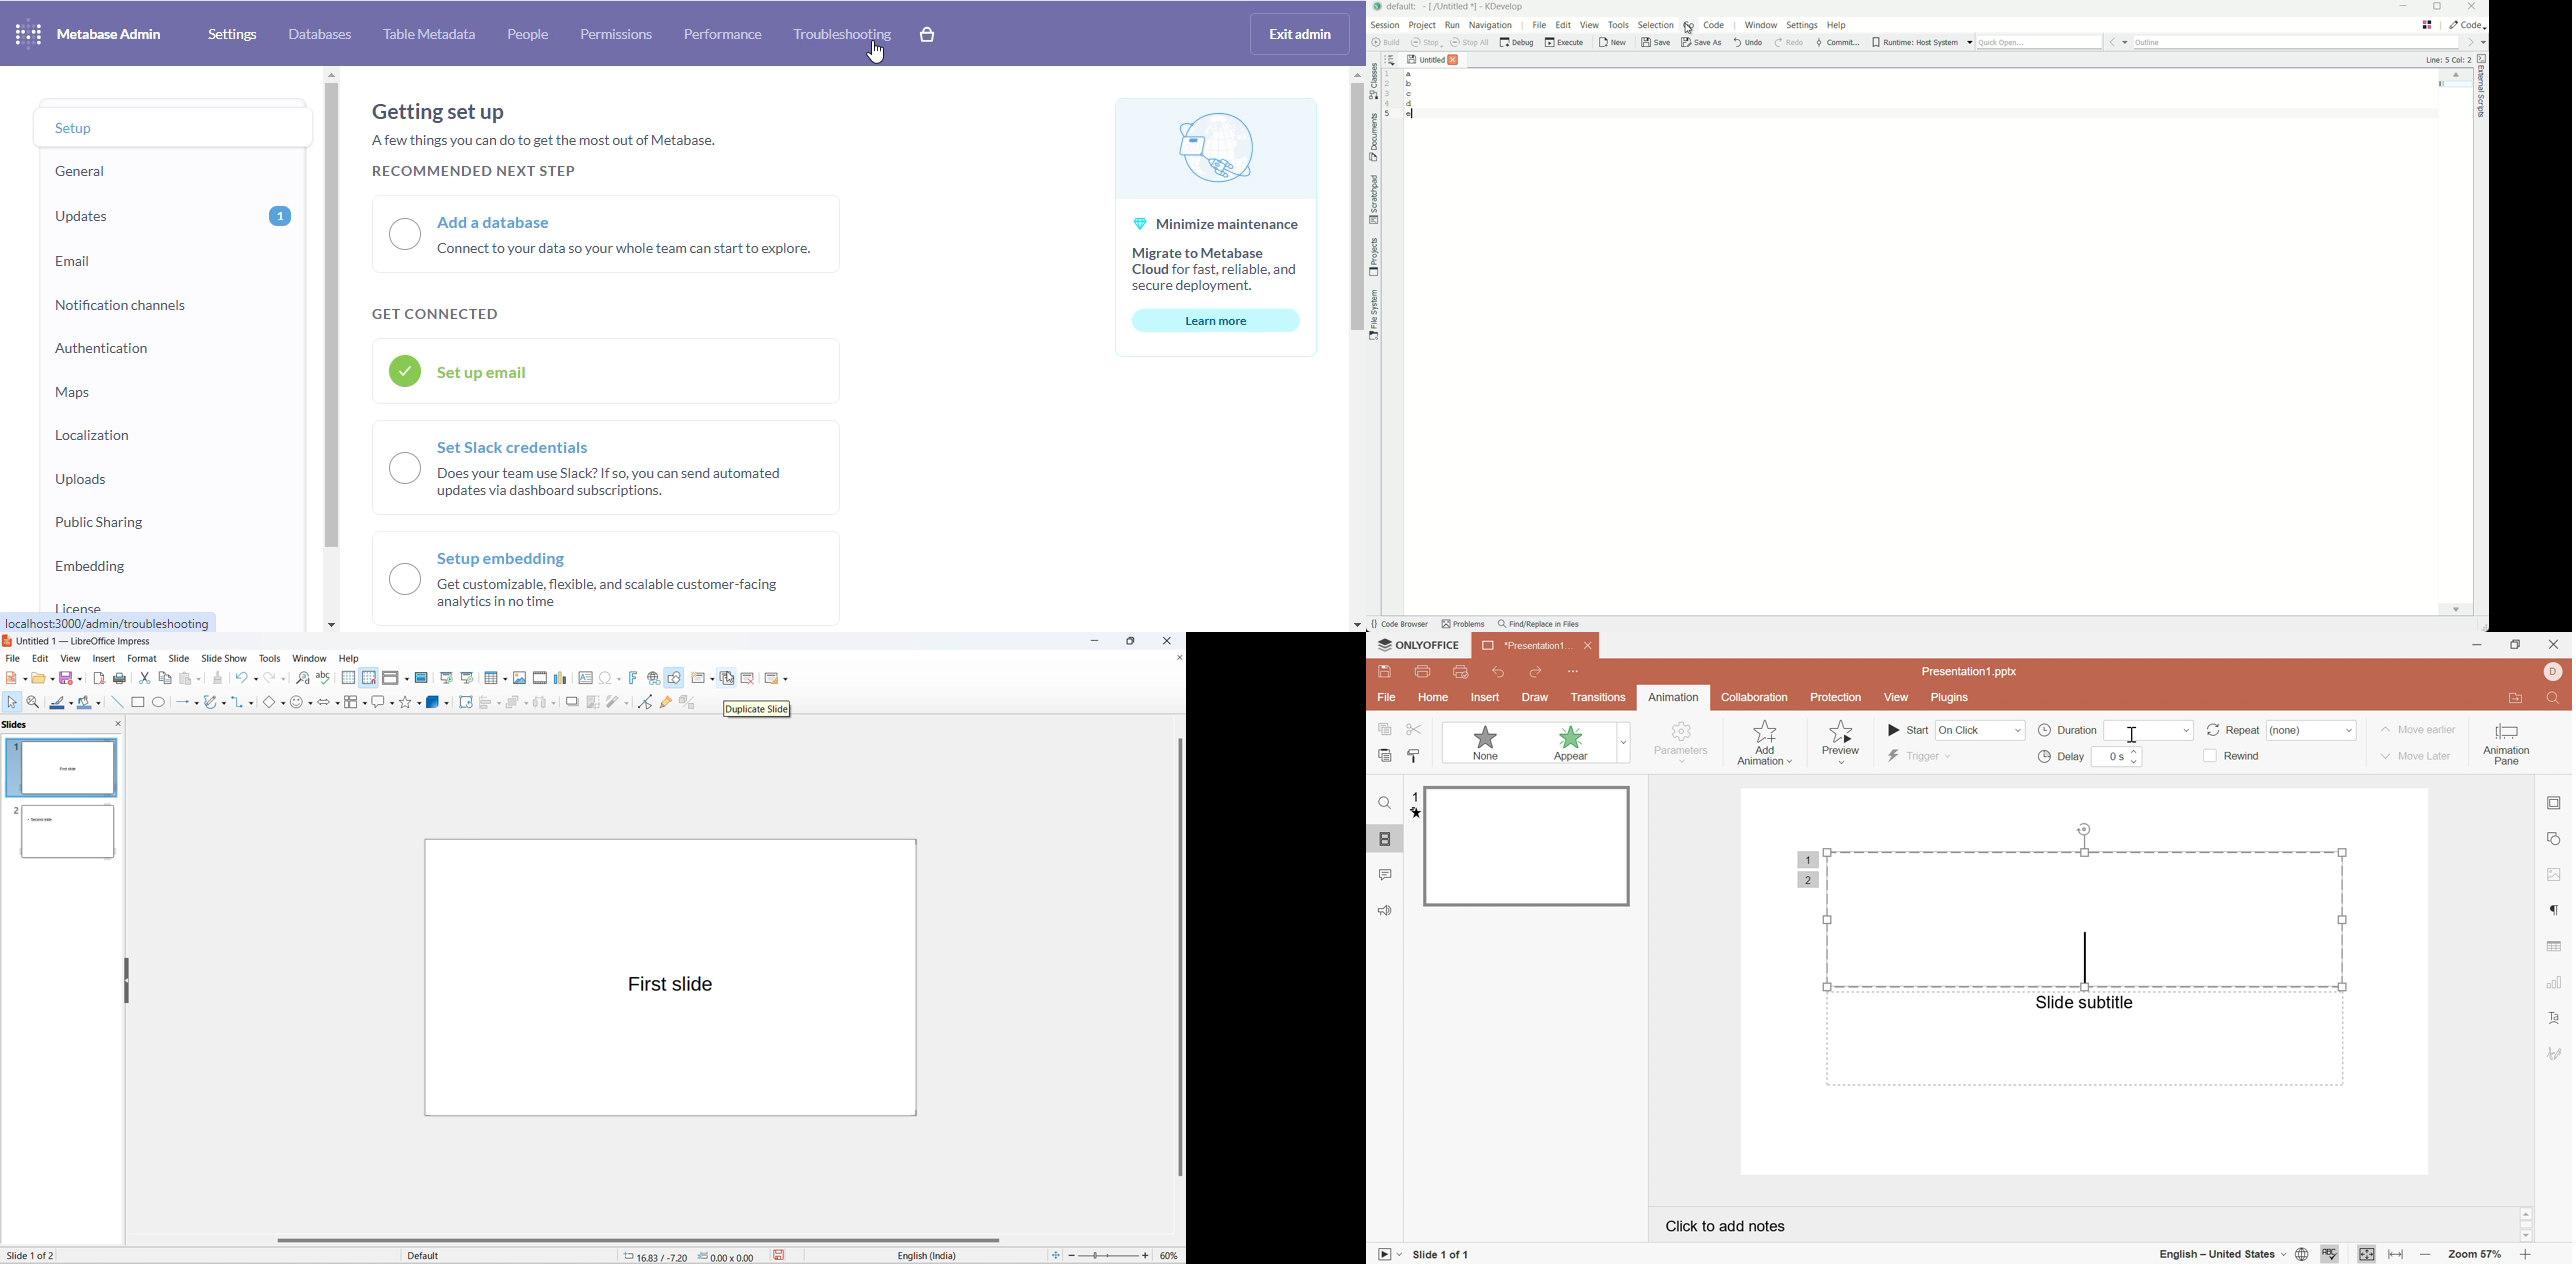  Describe the element at coordinates (219, 678) in the screenshot. I see `clone formatting` at that location.